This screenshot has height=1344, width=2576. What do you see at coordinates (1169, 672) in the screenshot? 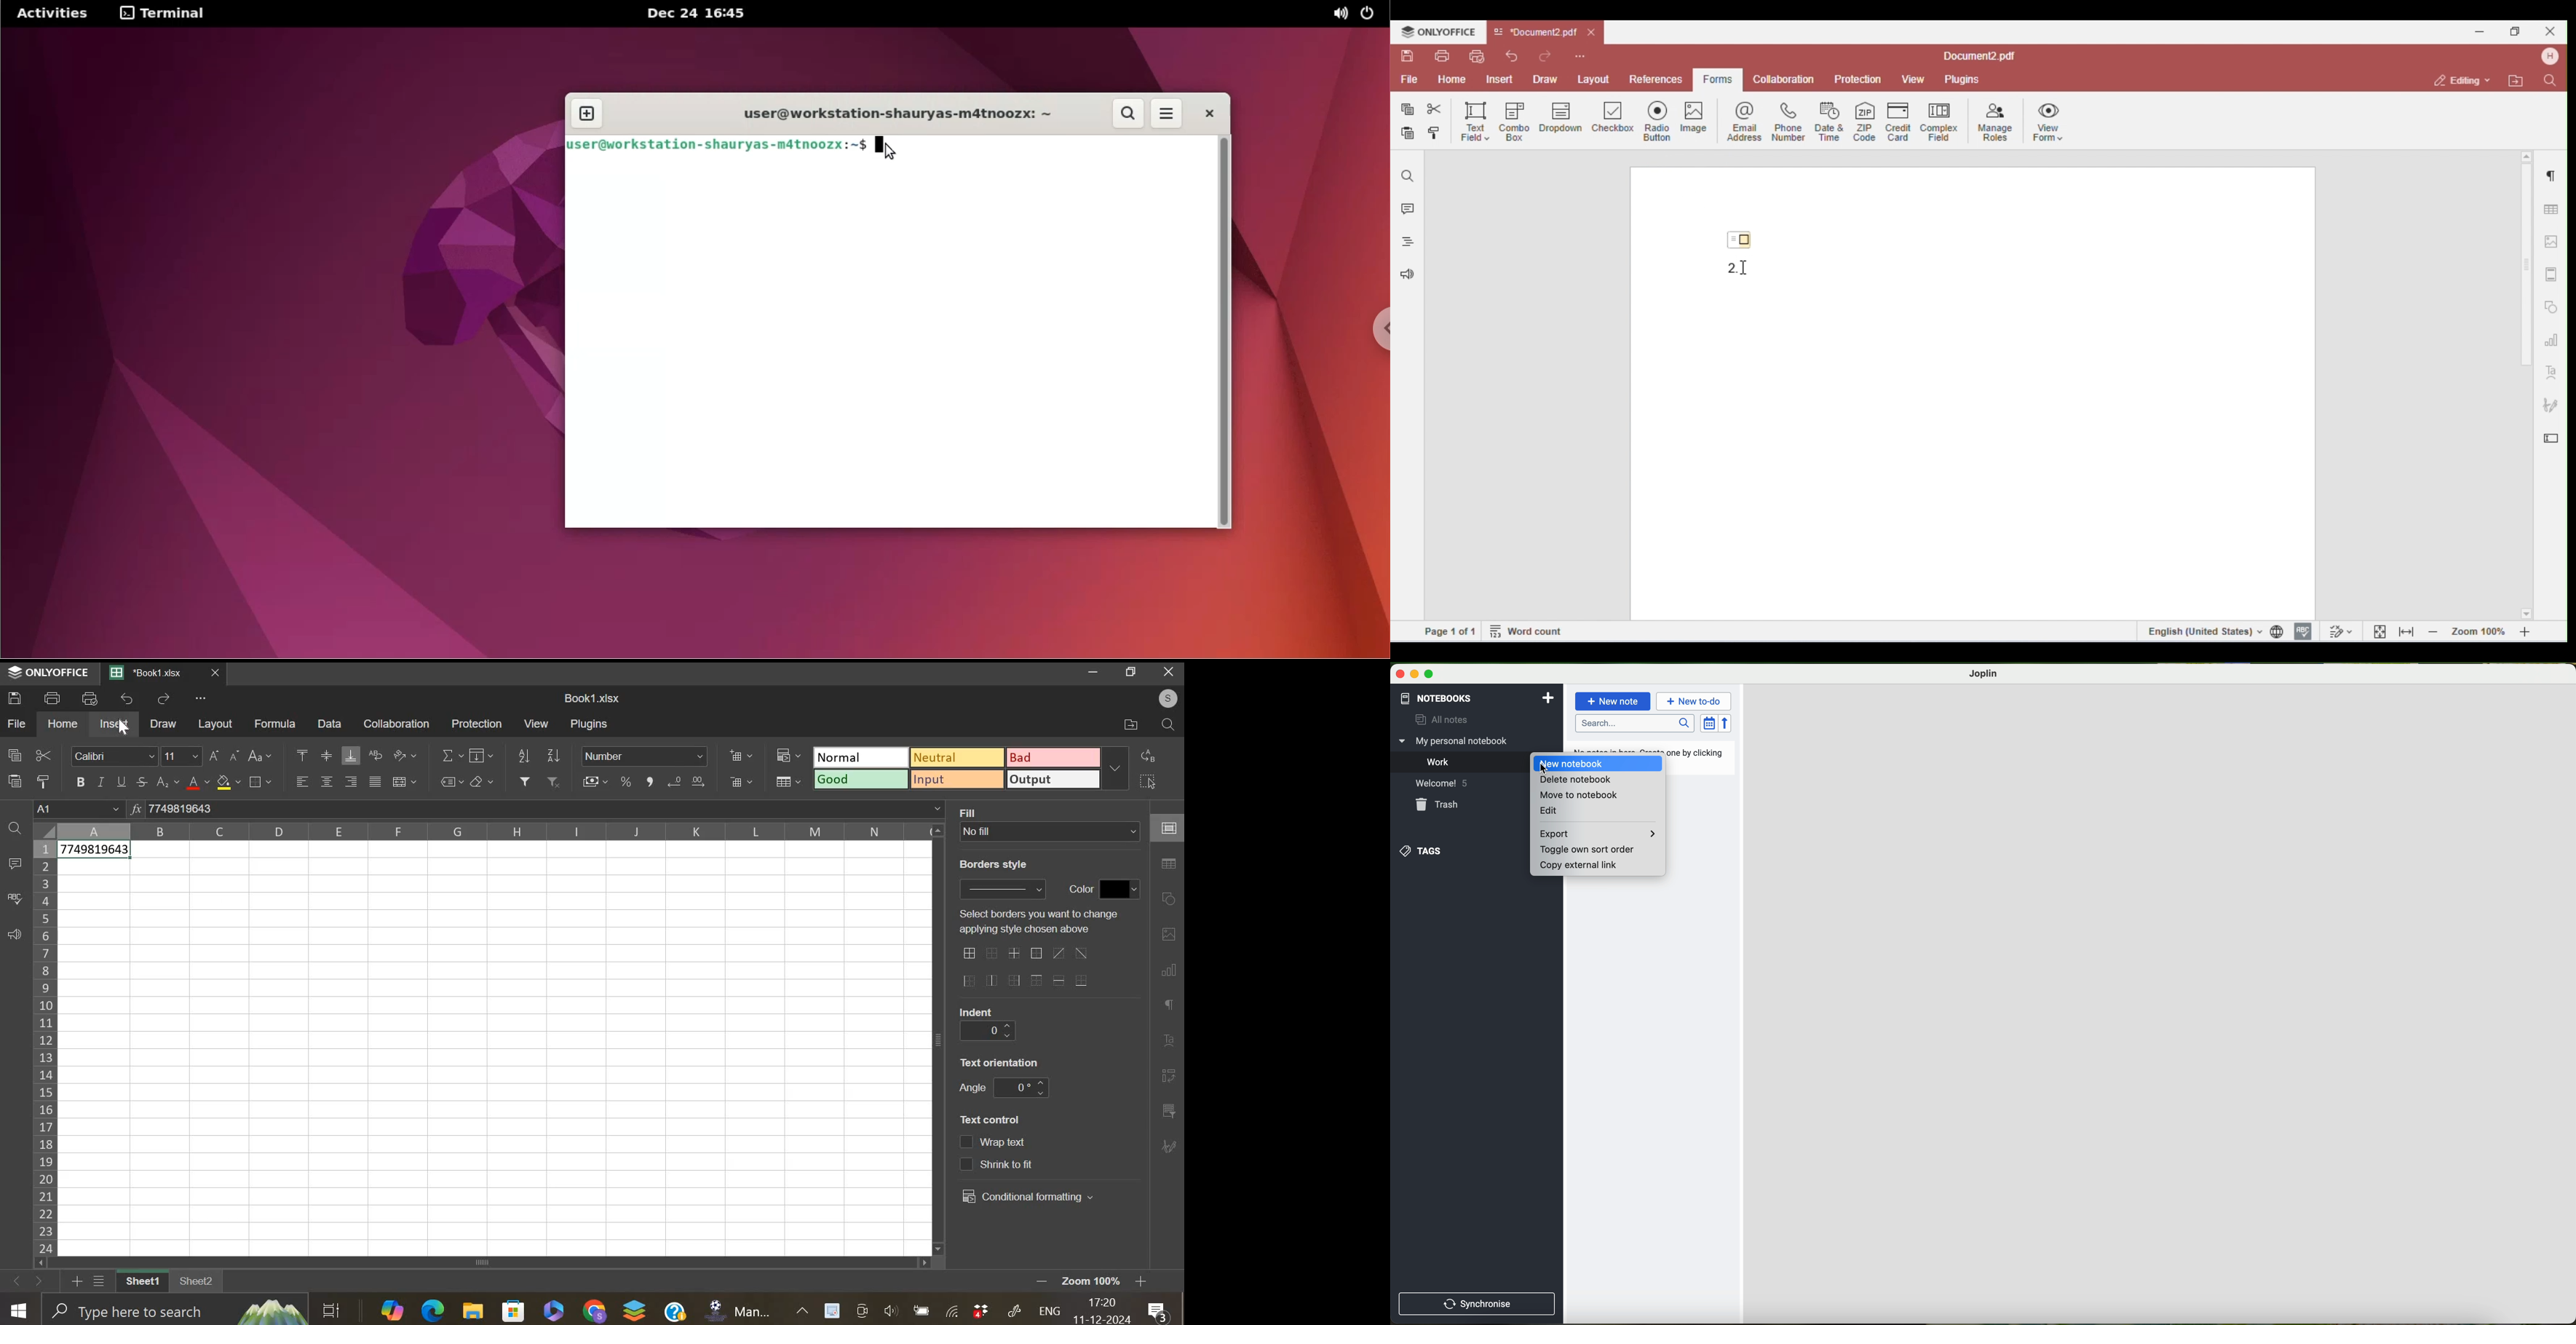
I see `Close` at bounding box center [1169, 672].